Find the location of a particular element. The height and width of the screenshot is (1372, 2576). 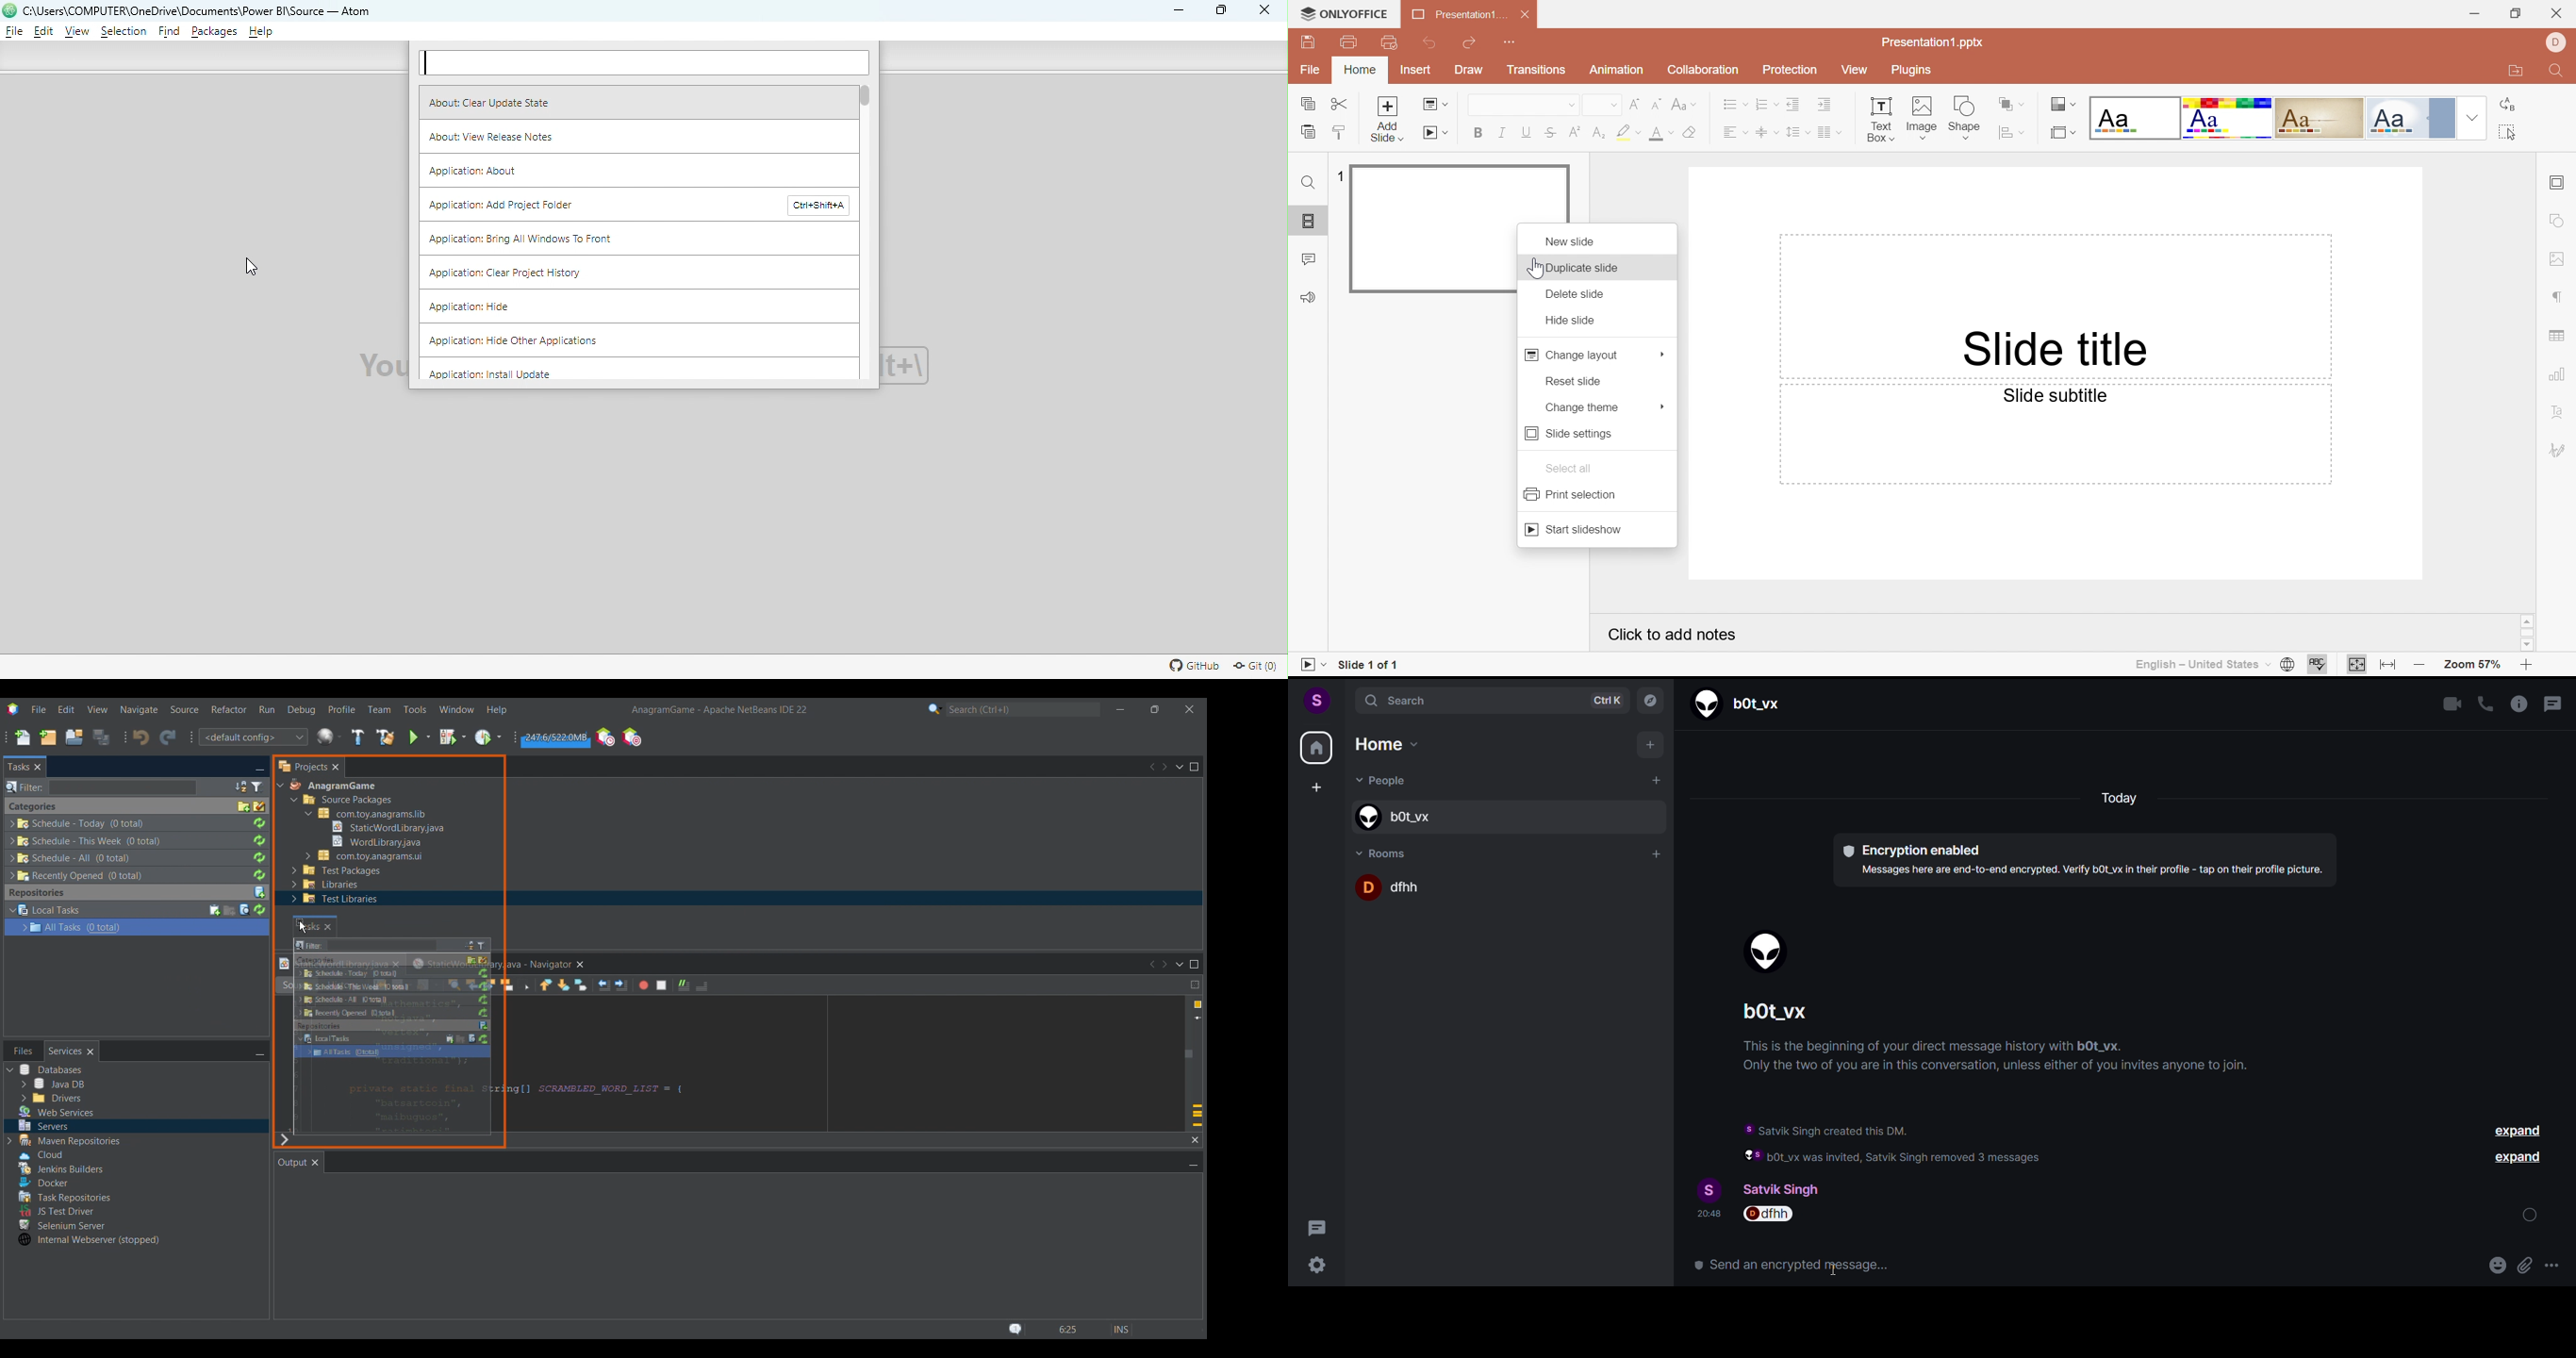

Start Slideshow is located at coordinates (1574, 529).